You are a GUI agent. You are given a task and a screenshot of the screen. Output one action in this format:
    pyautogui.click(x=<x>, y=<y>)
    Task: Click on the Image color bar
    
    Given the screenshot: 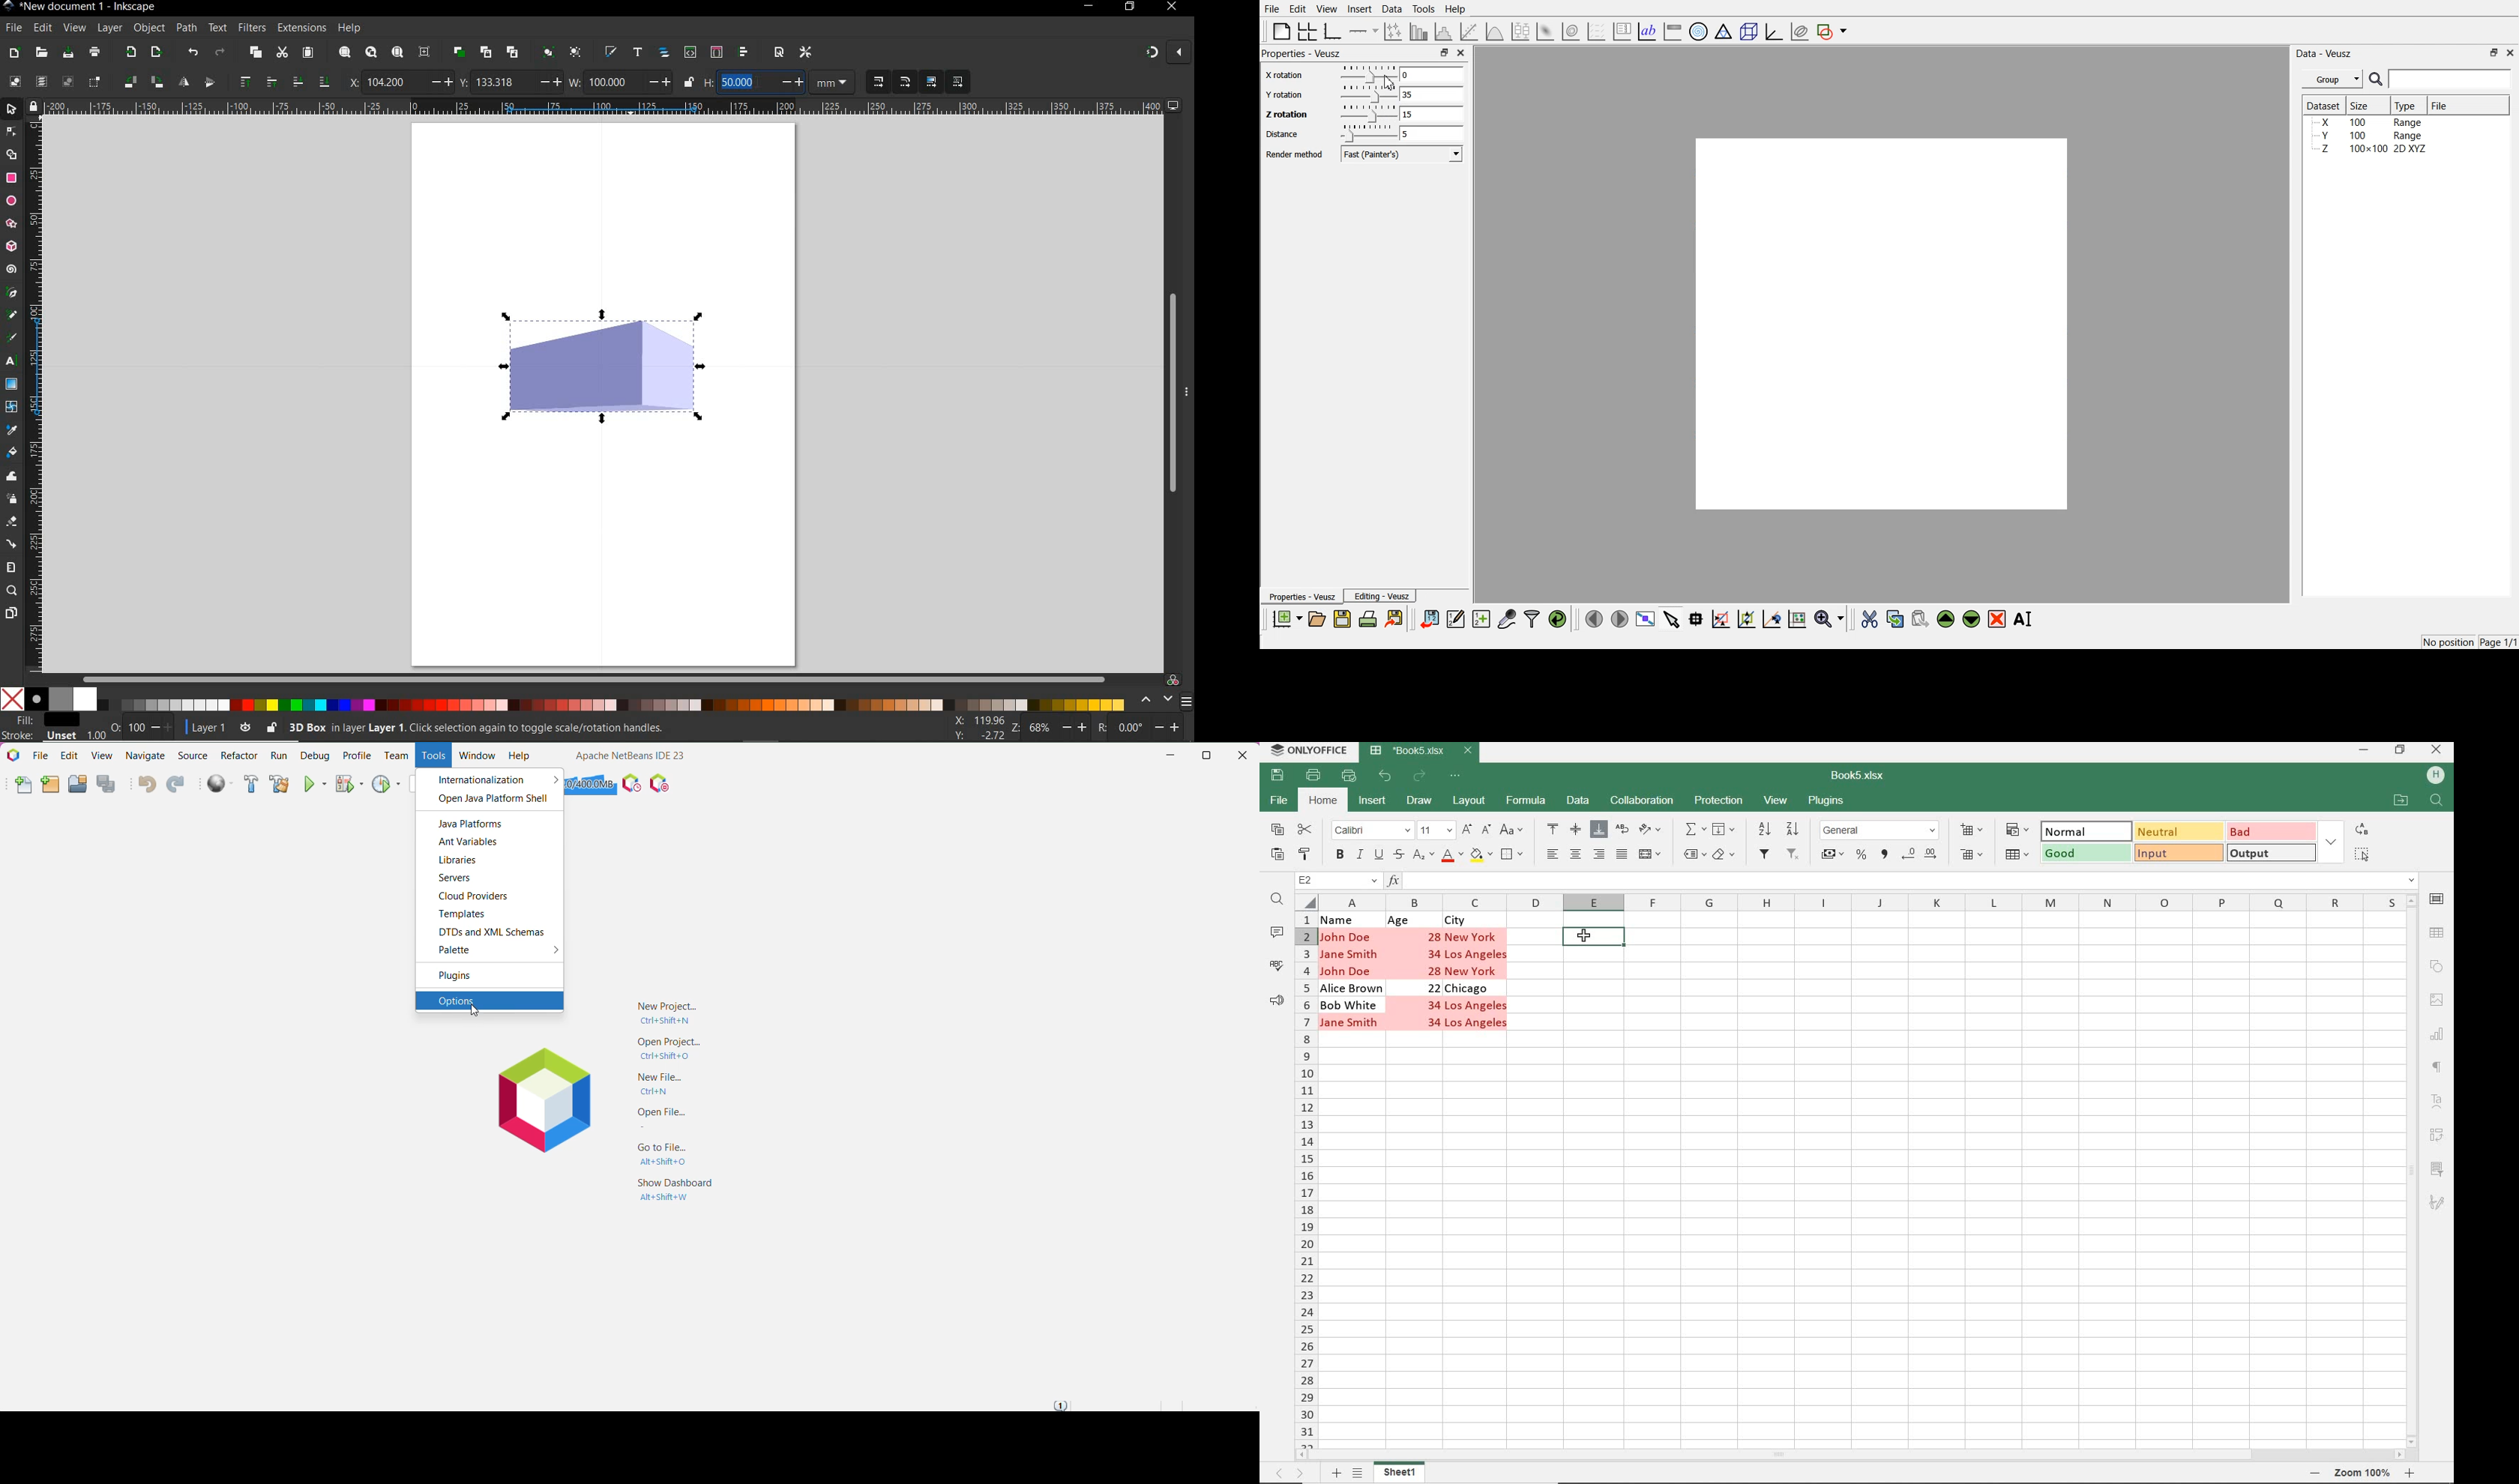 What is the action you would take?
    pyautogui.click(x=1673, y=31)
    